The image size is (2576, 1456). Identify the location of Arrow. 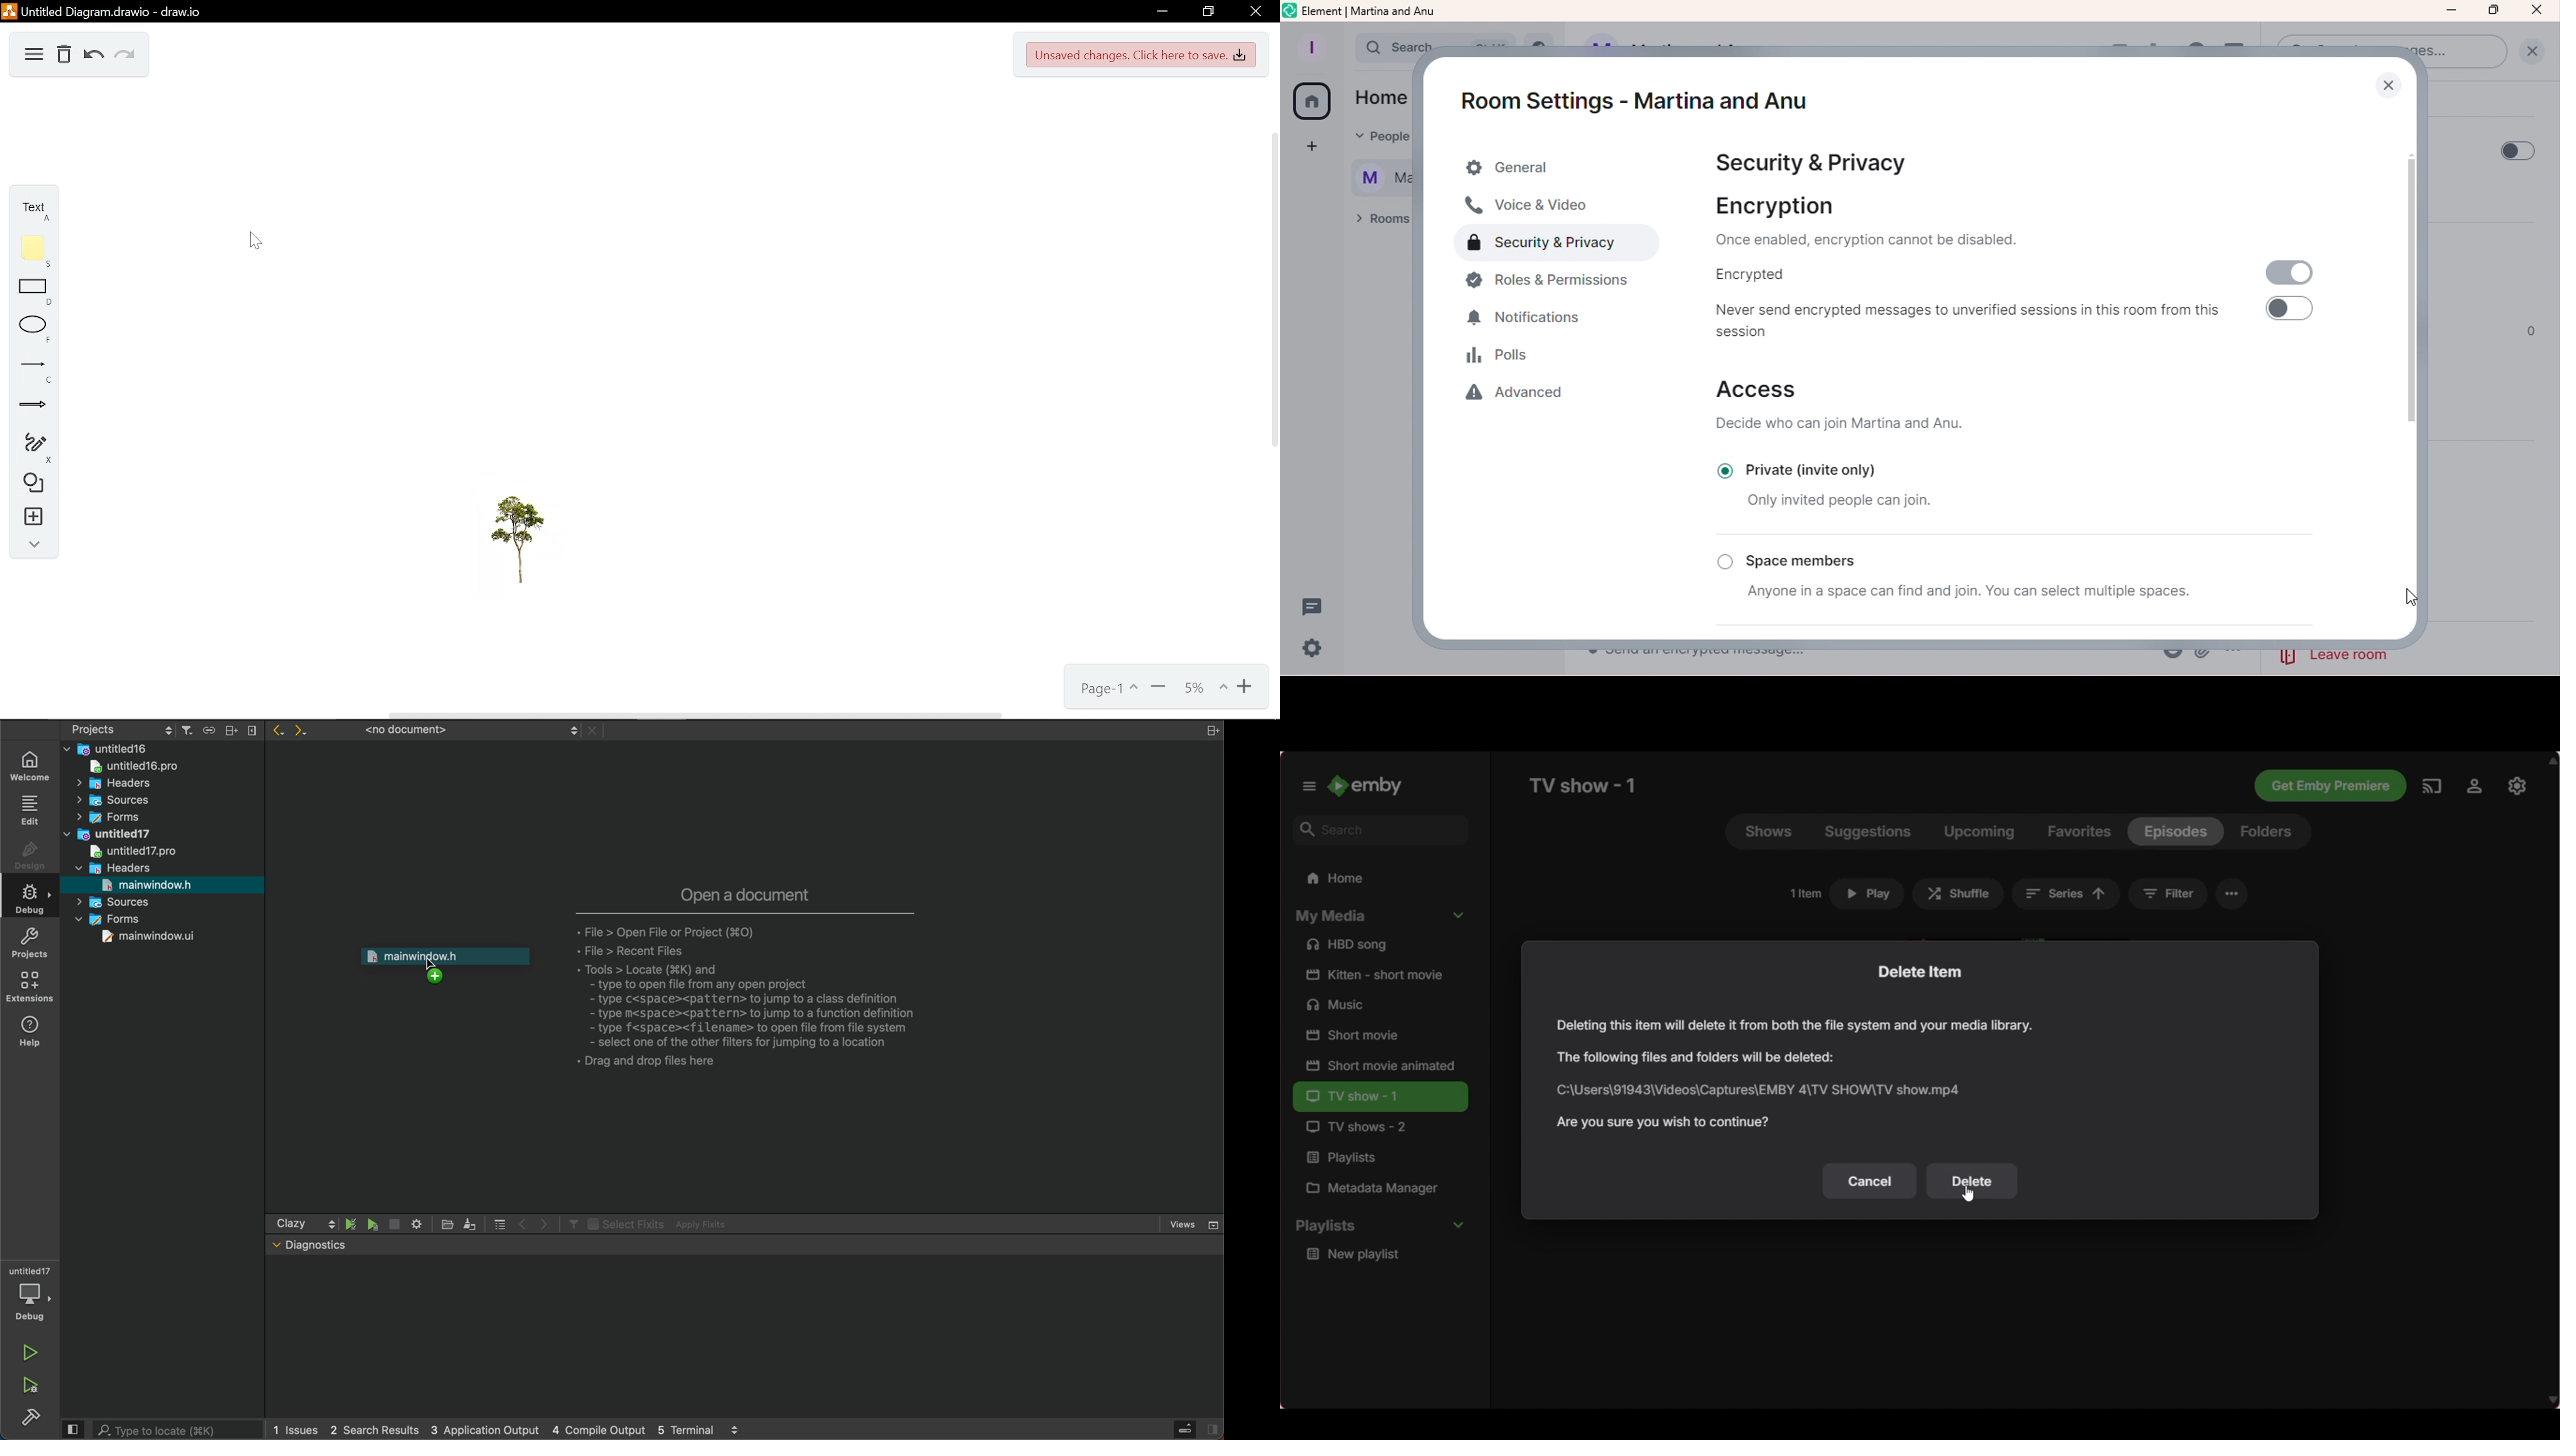
(28, 402).